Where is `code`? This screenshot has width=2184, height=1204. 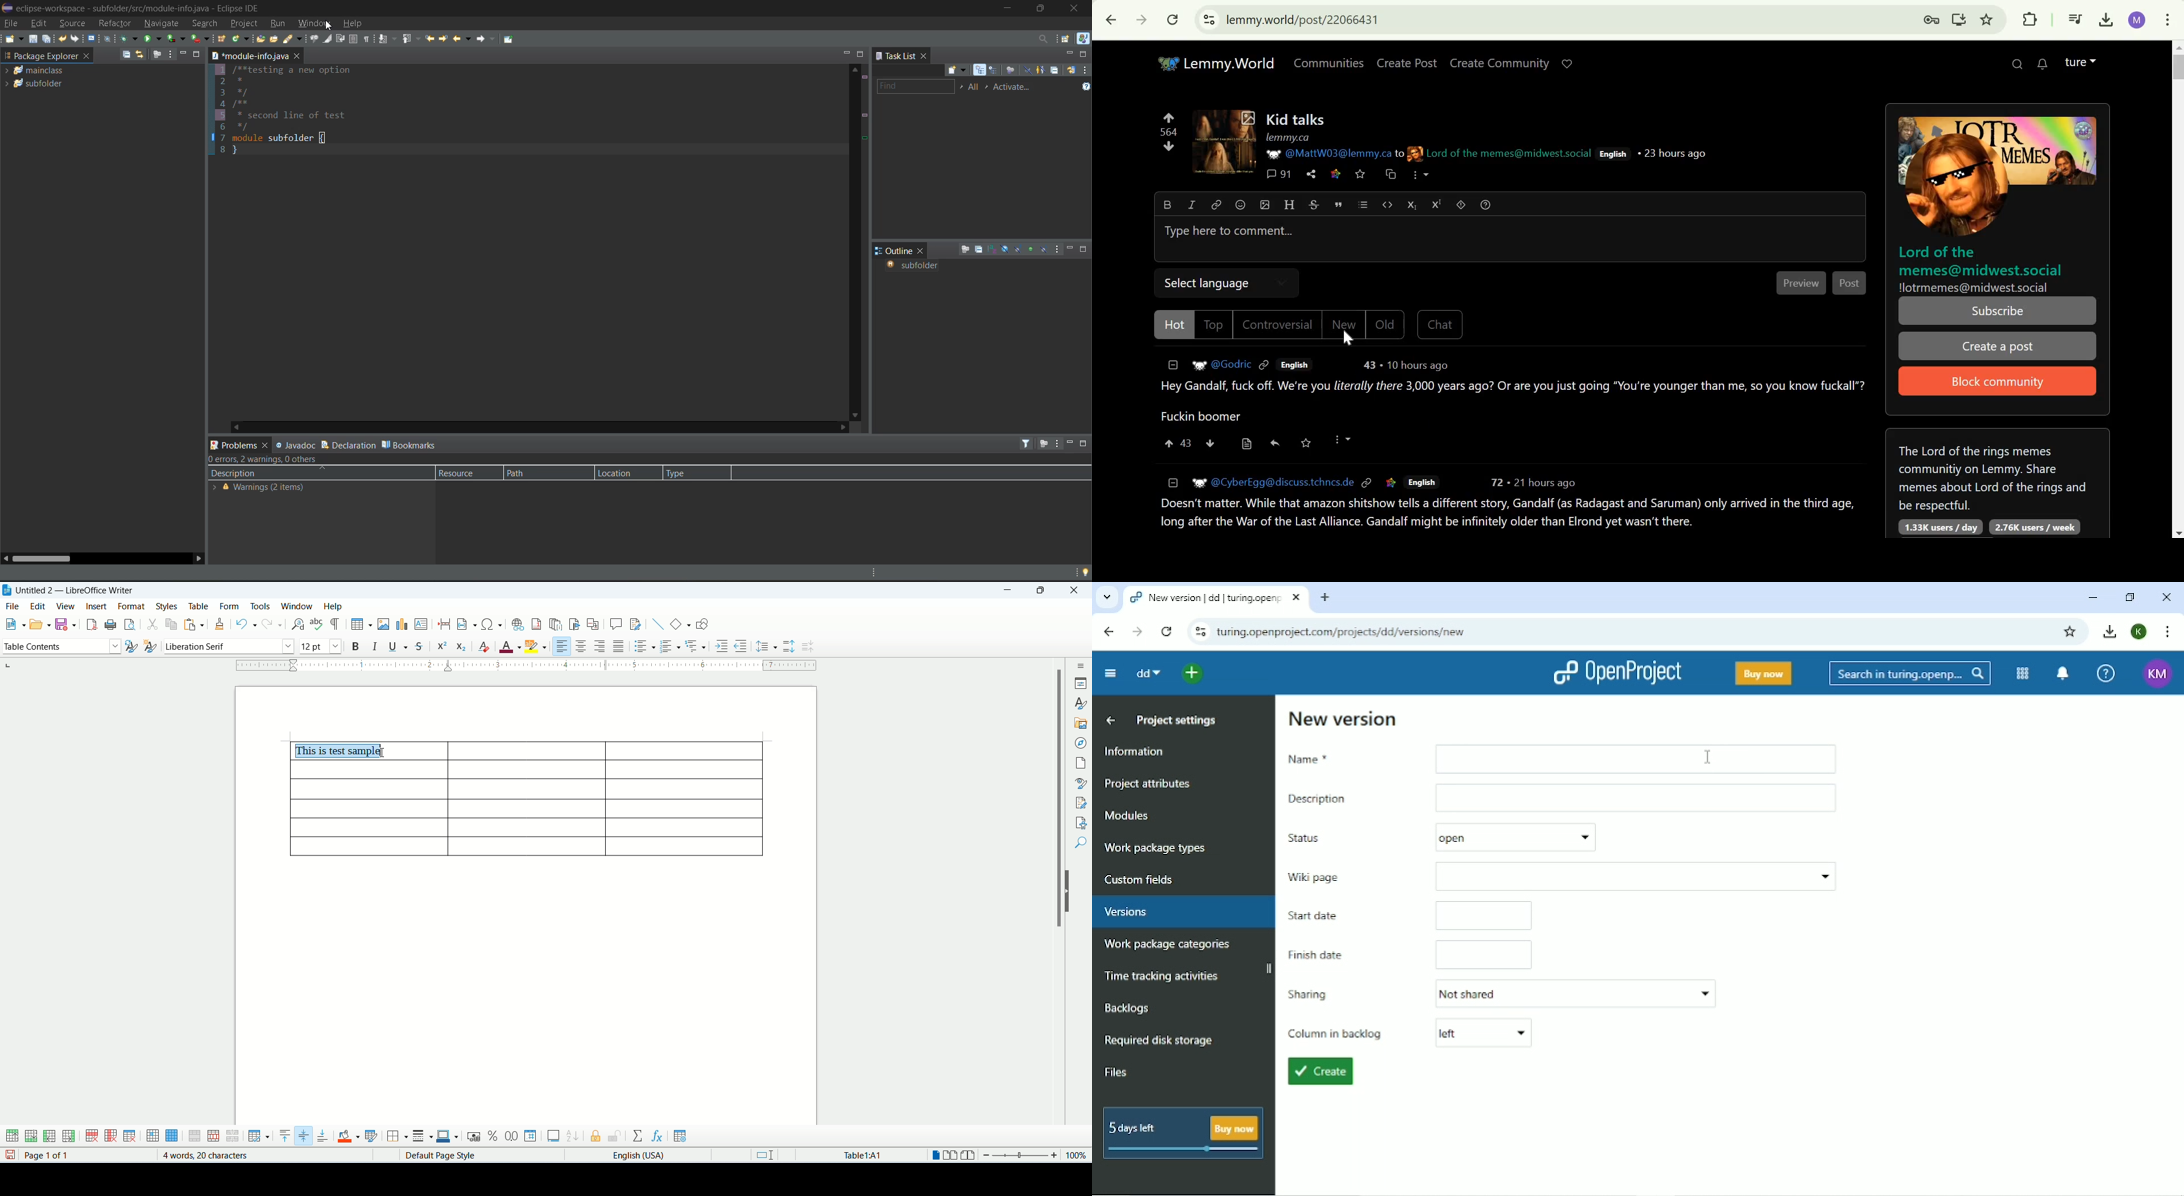 code is located at coordinates (1387, 206).